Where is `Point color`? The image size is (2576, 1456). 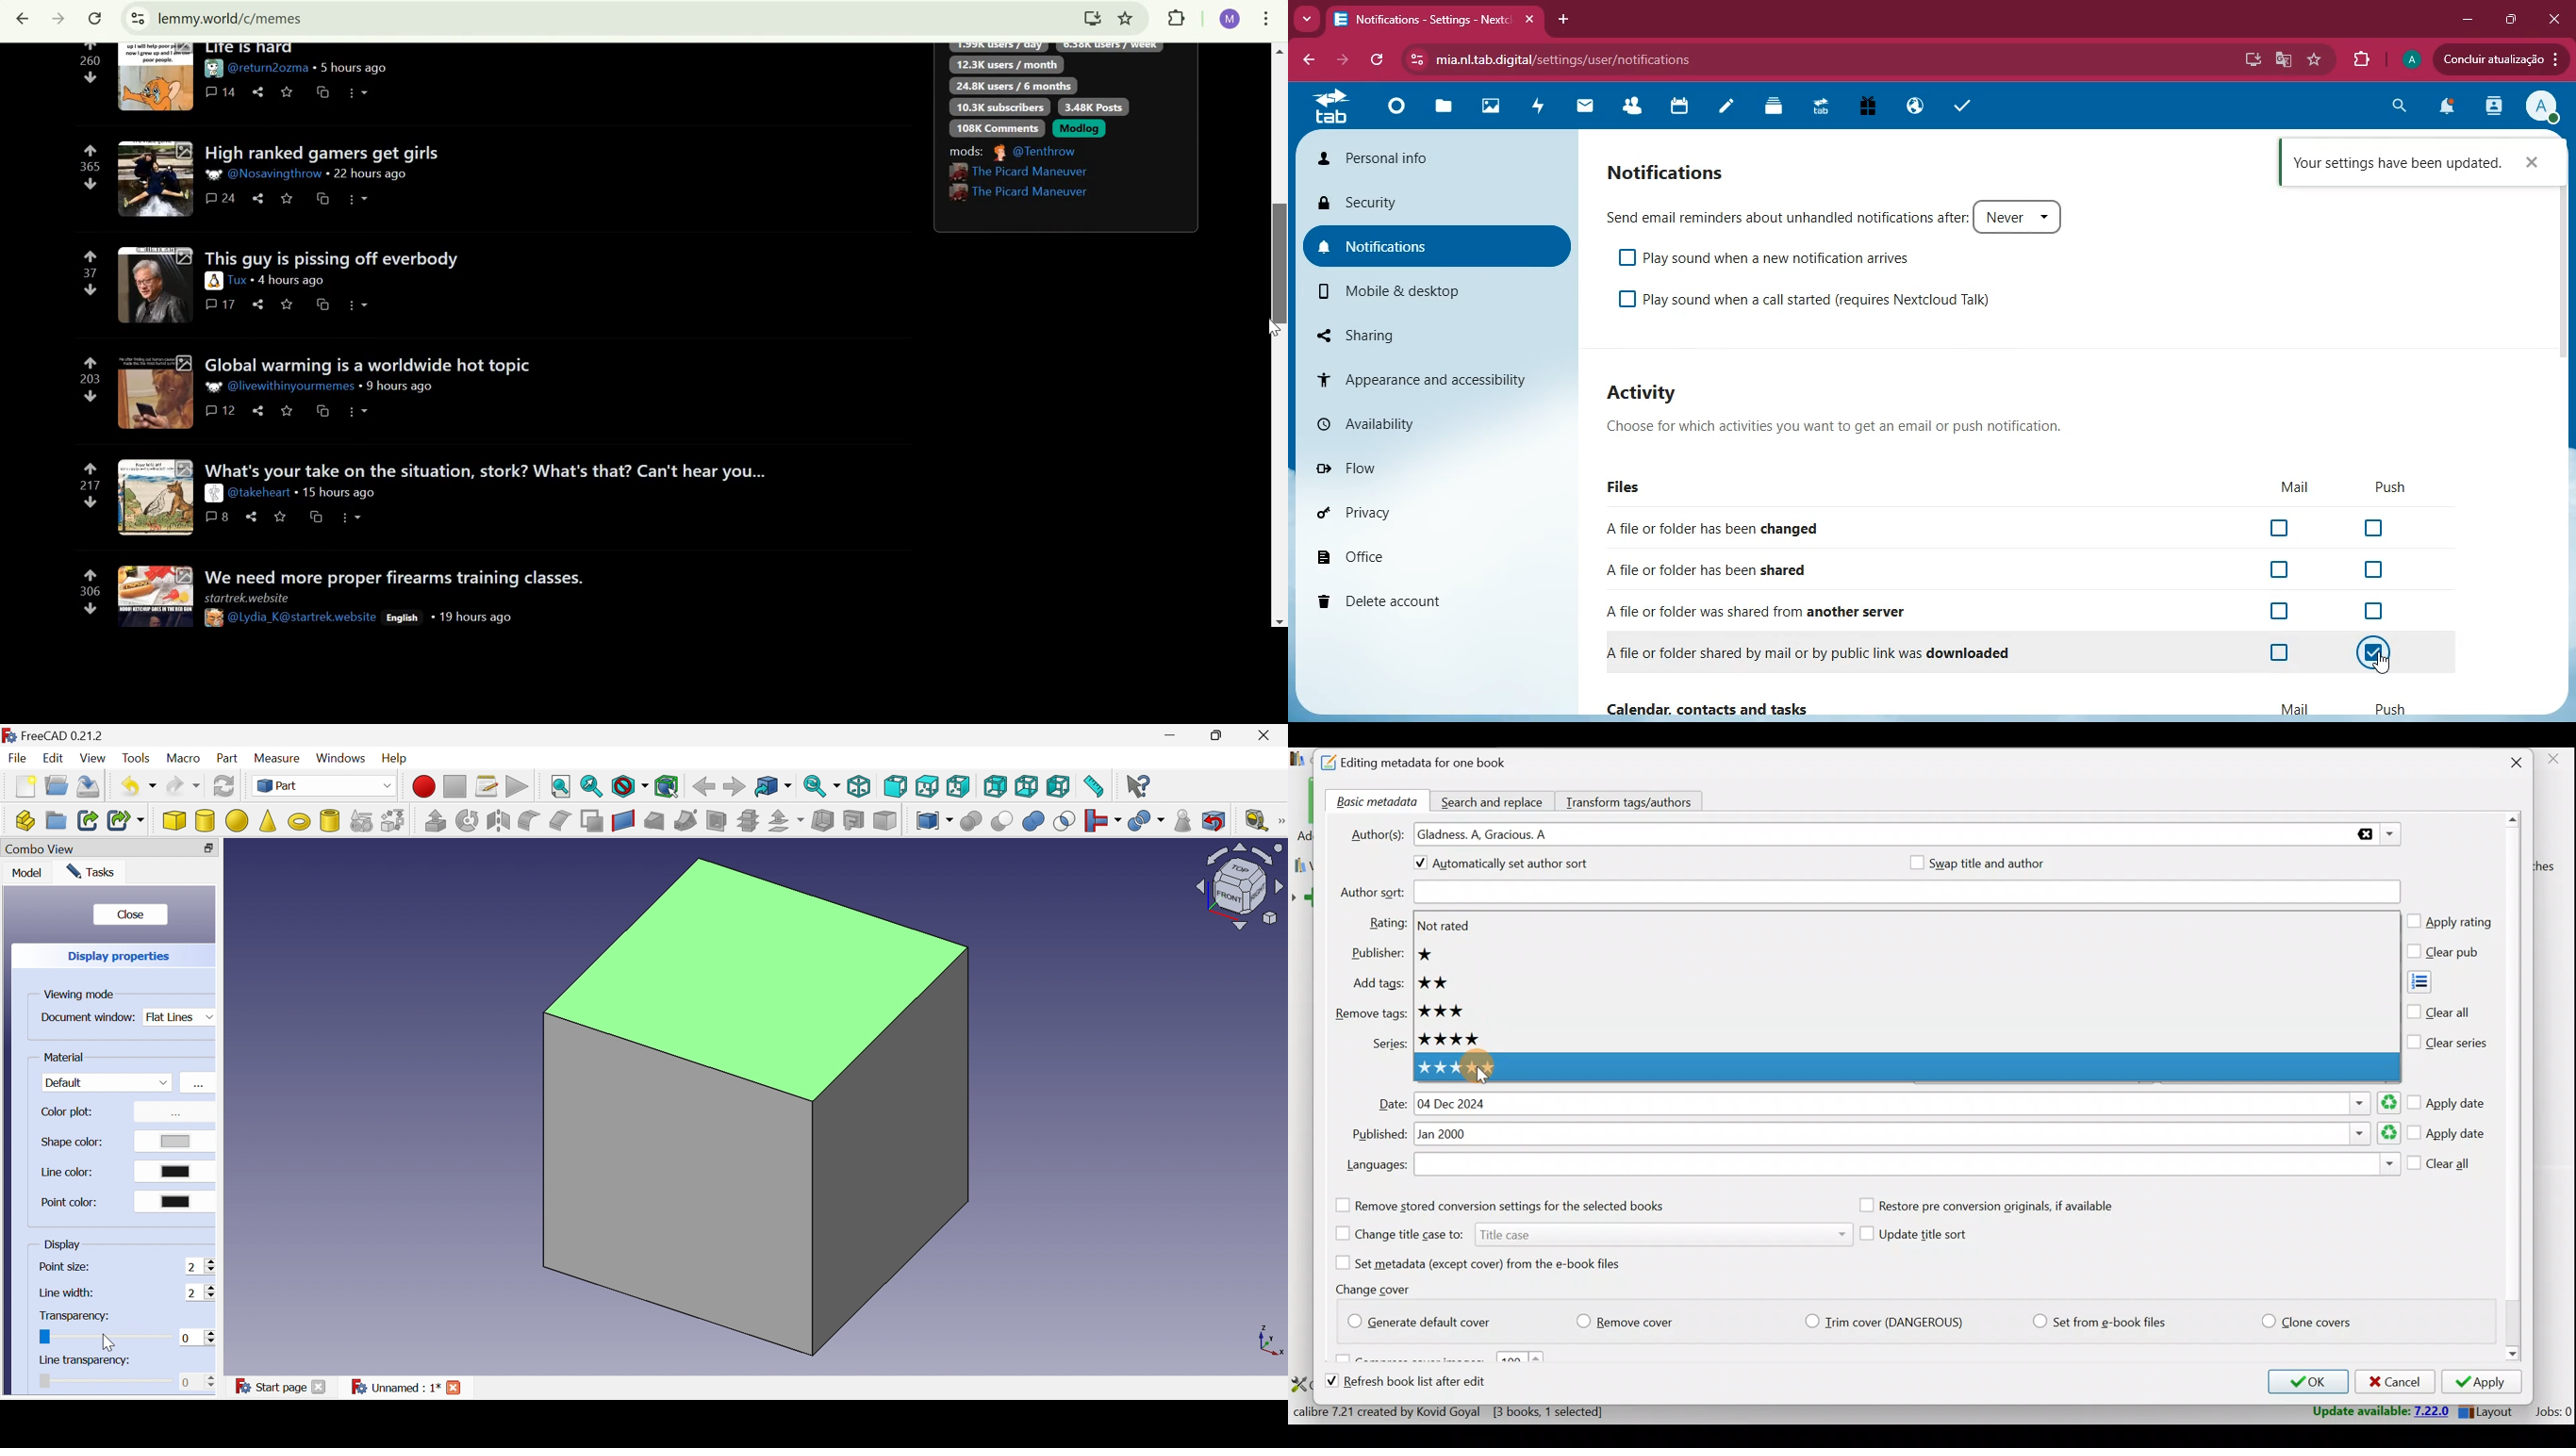
Point color is located at coordinates (68, 1203).